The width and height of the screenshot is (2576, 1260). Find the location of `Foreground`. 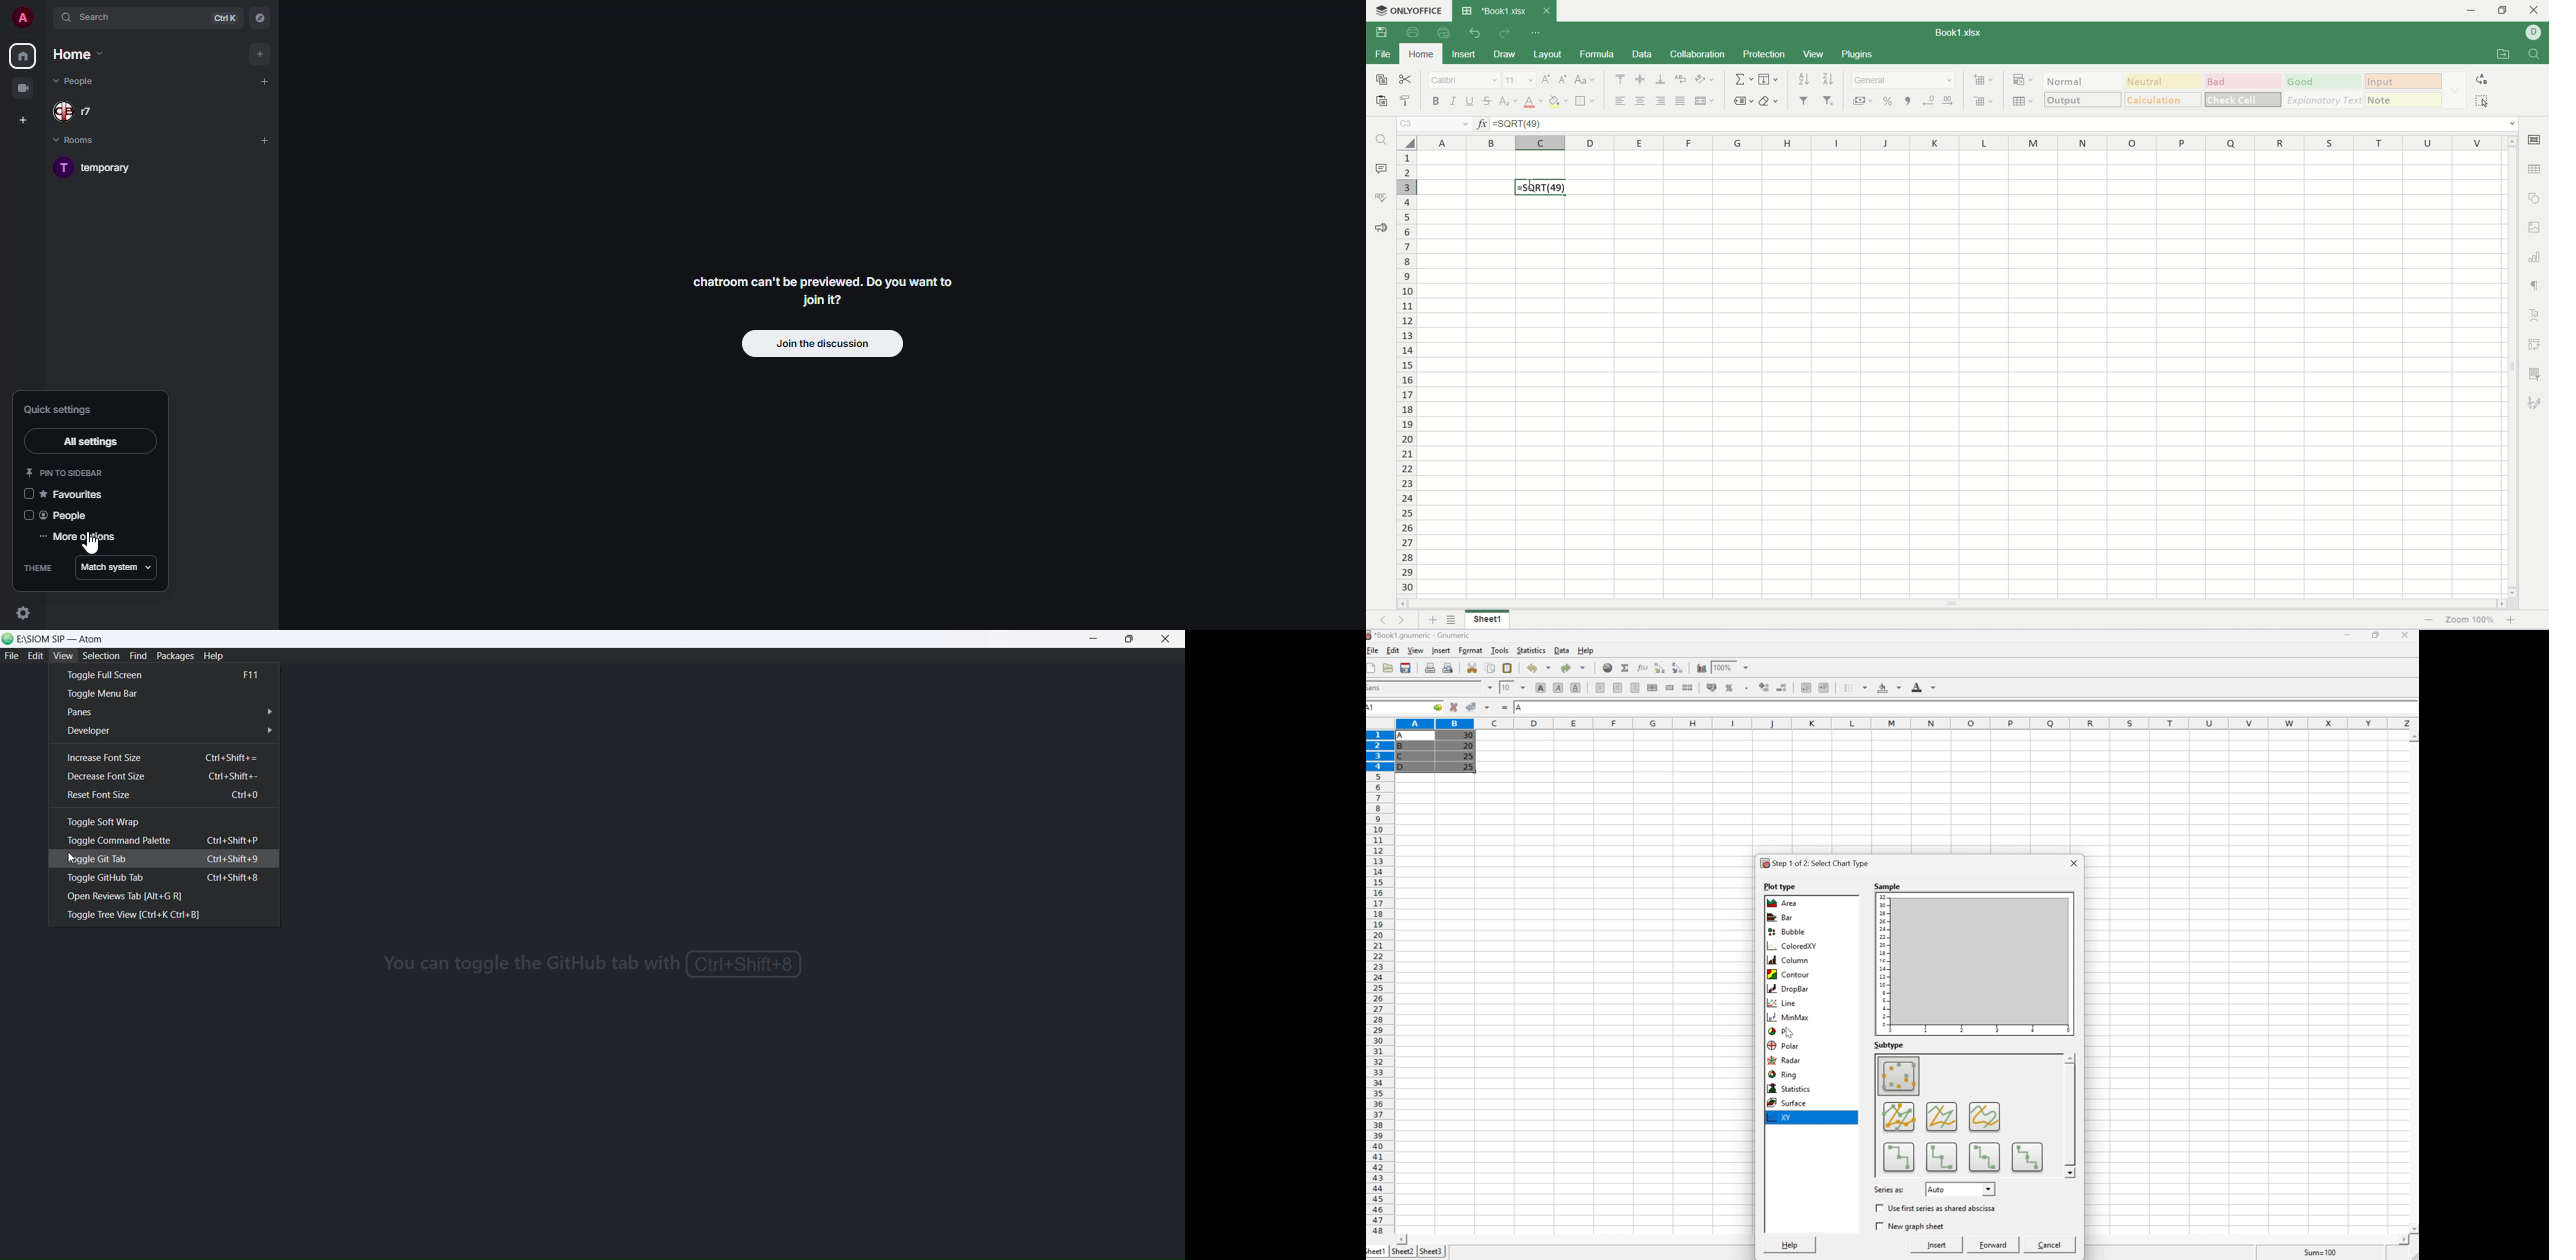

Foreground is located at coordinates (1925, 687).